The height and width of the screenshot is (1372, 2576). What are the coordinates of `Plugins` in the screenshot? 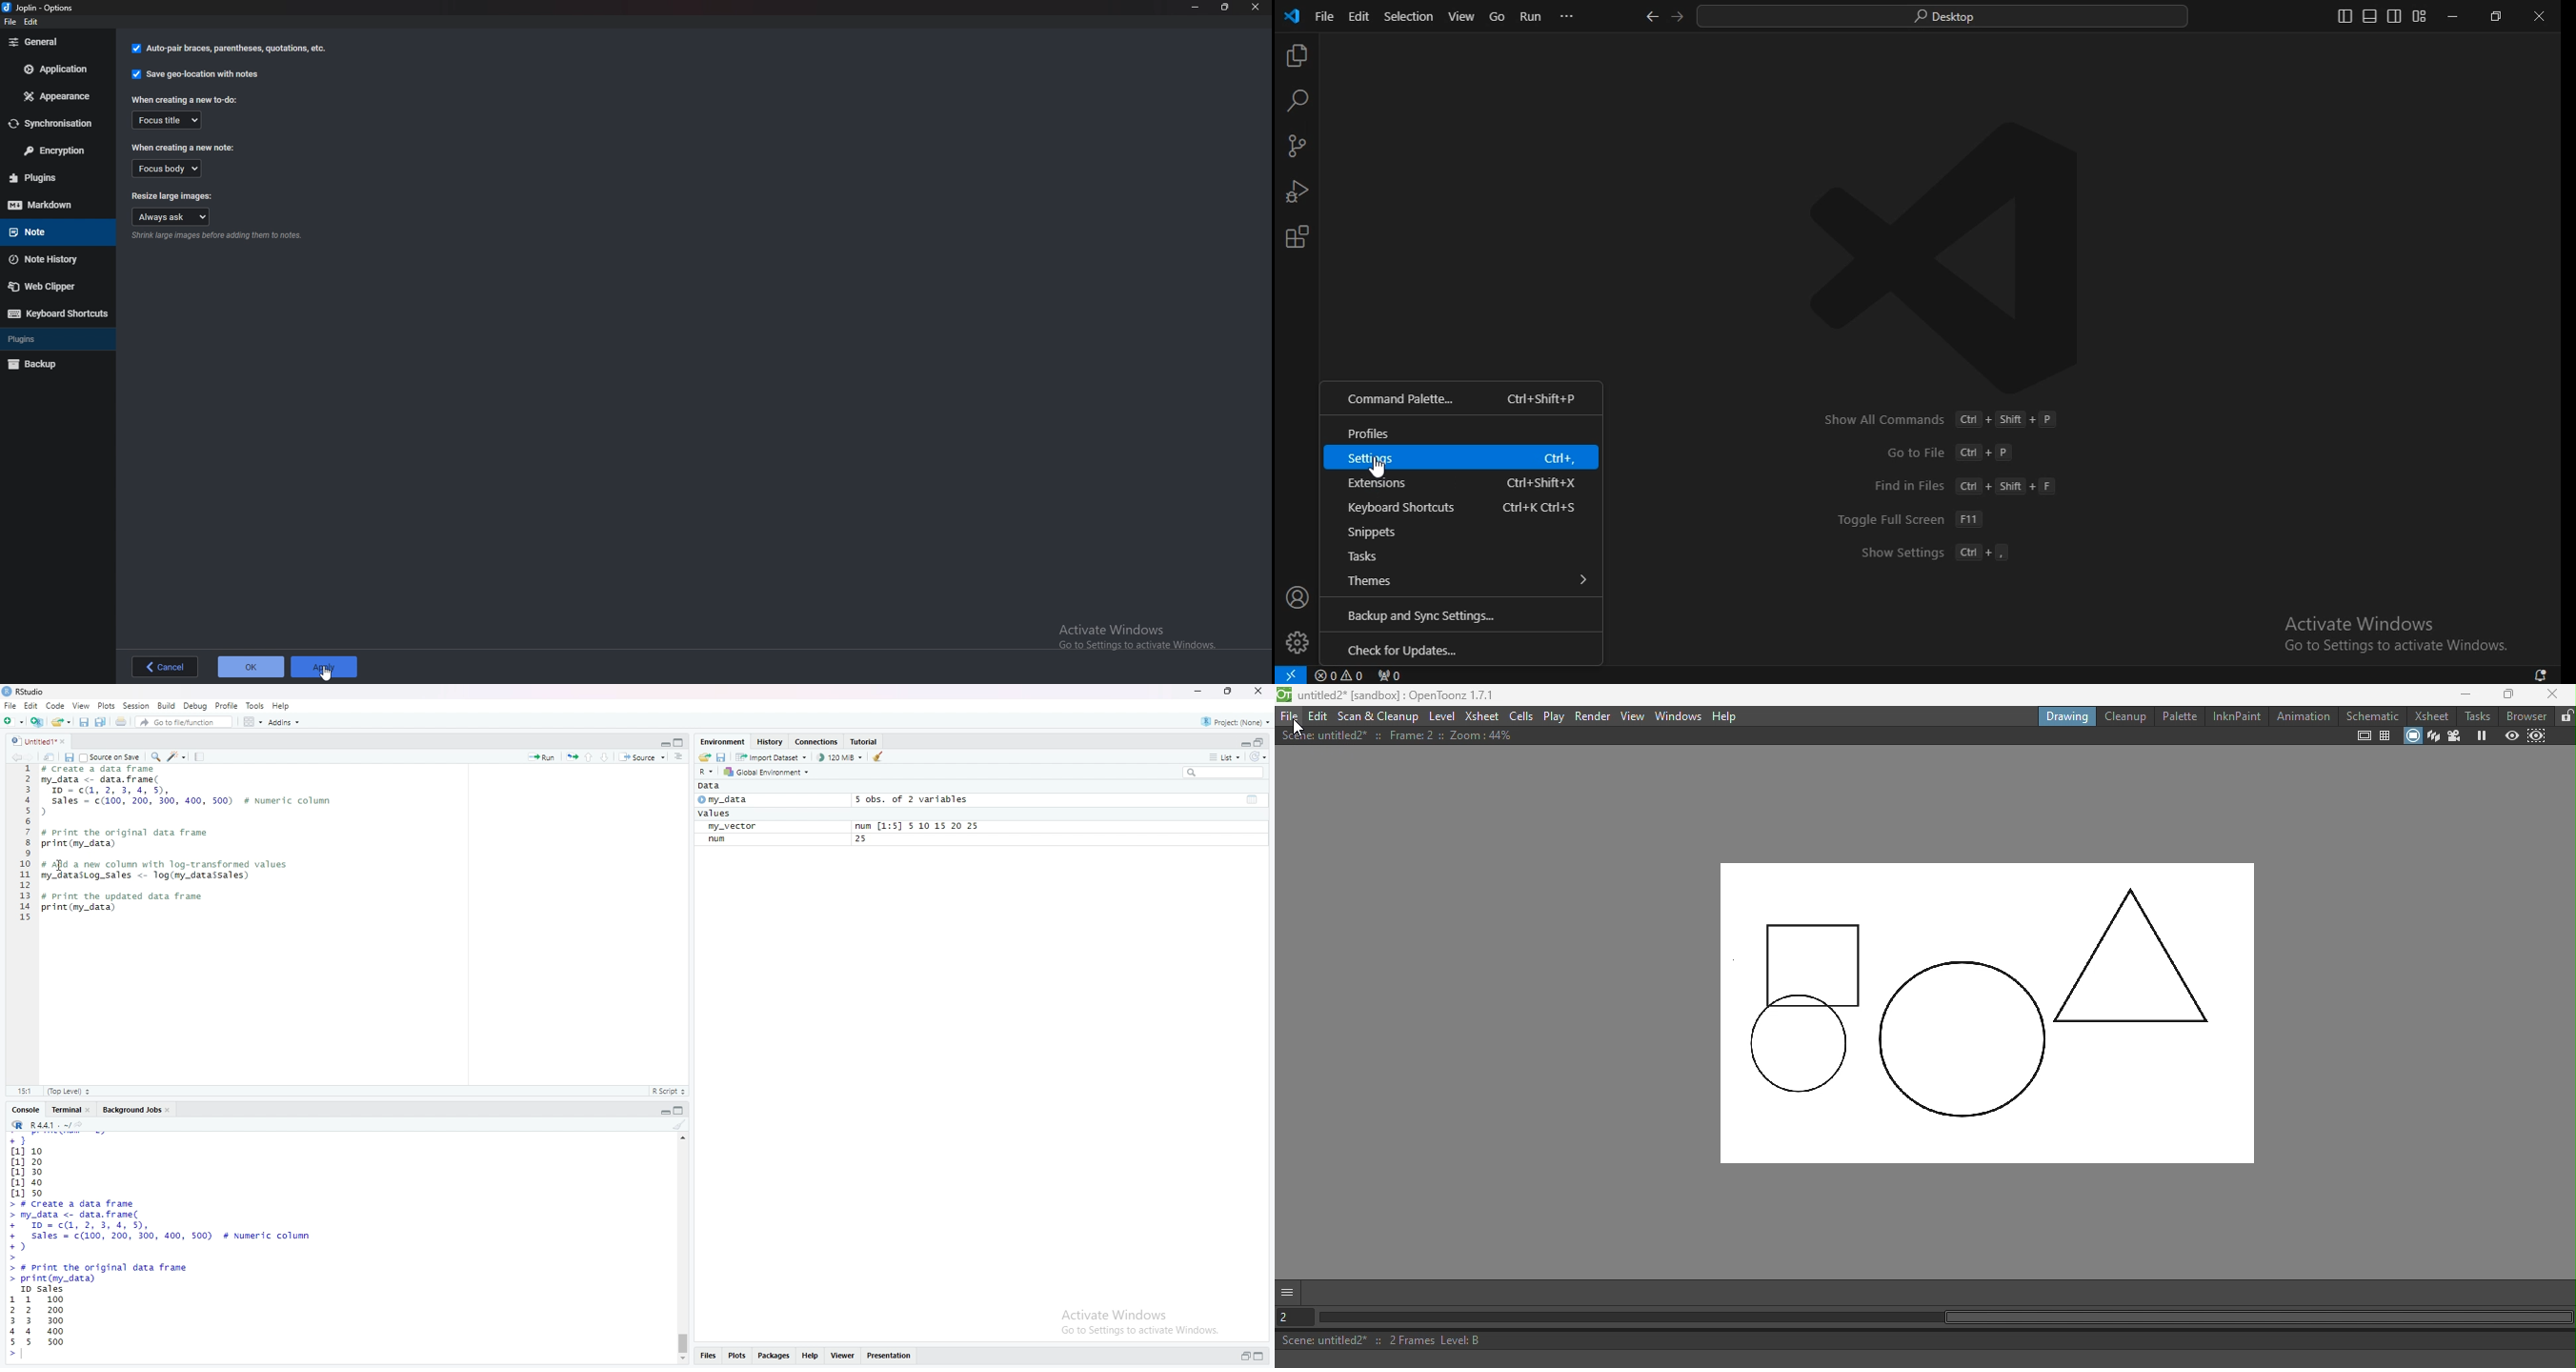 It's located at (55, 176).